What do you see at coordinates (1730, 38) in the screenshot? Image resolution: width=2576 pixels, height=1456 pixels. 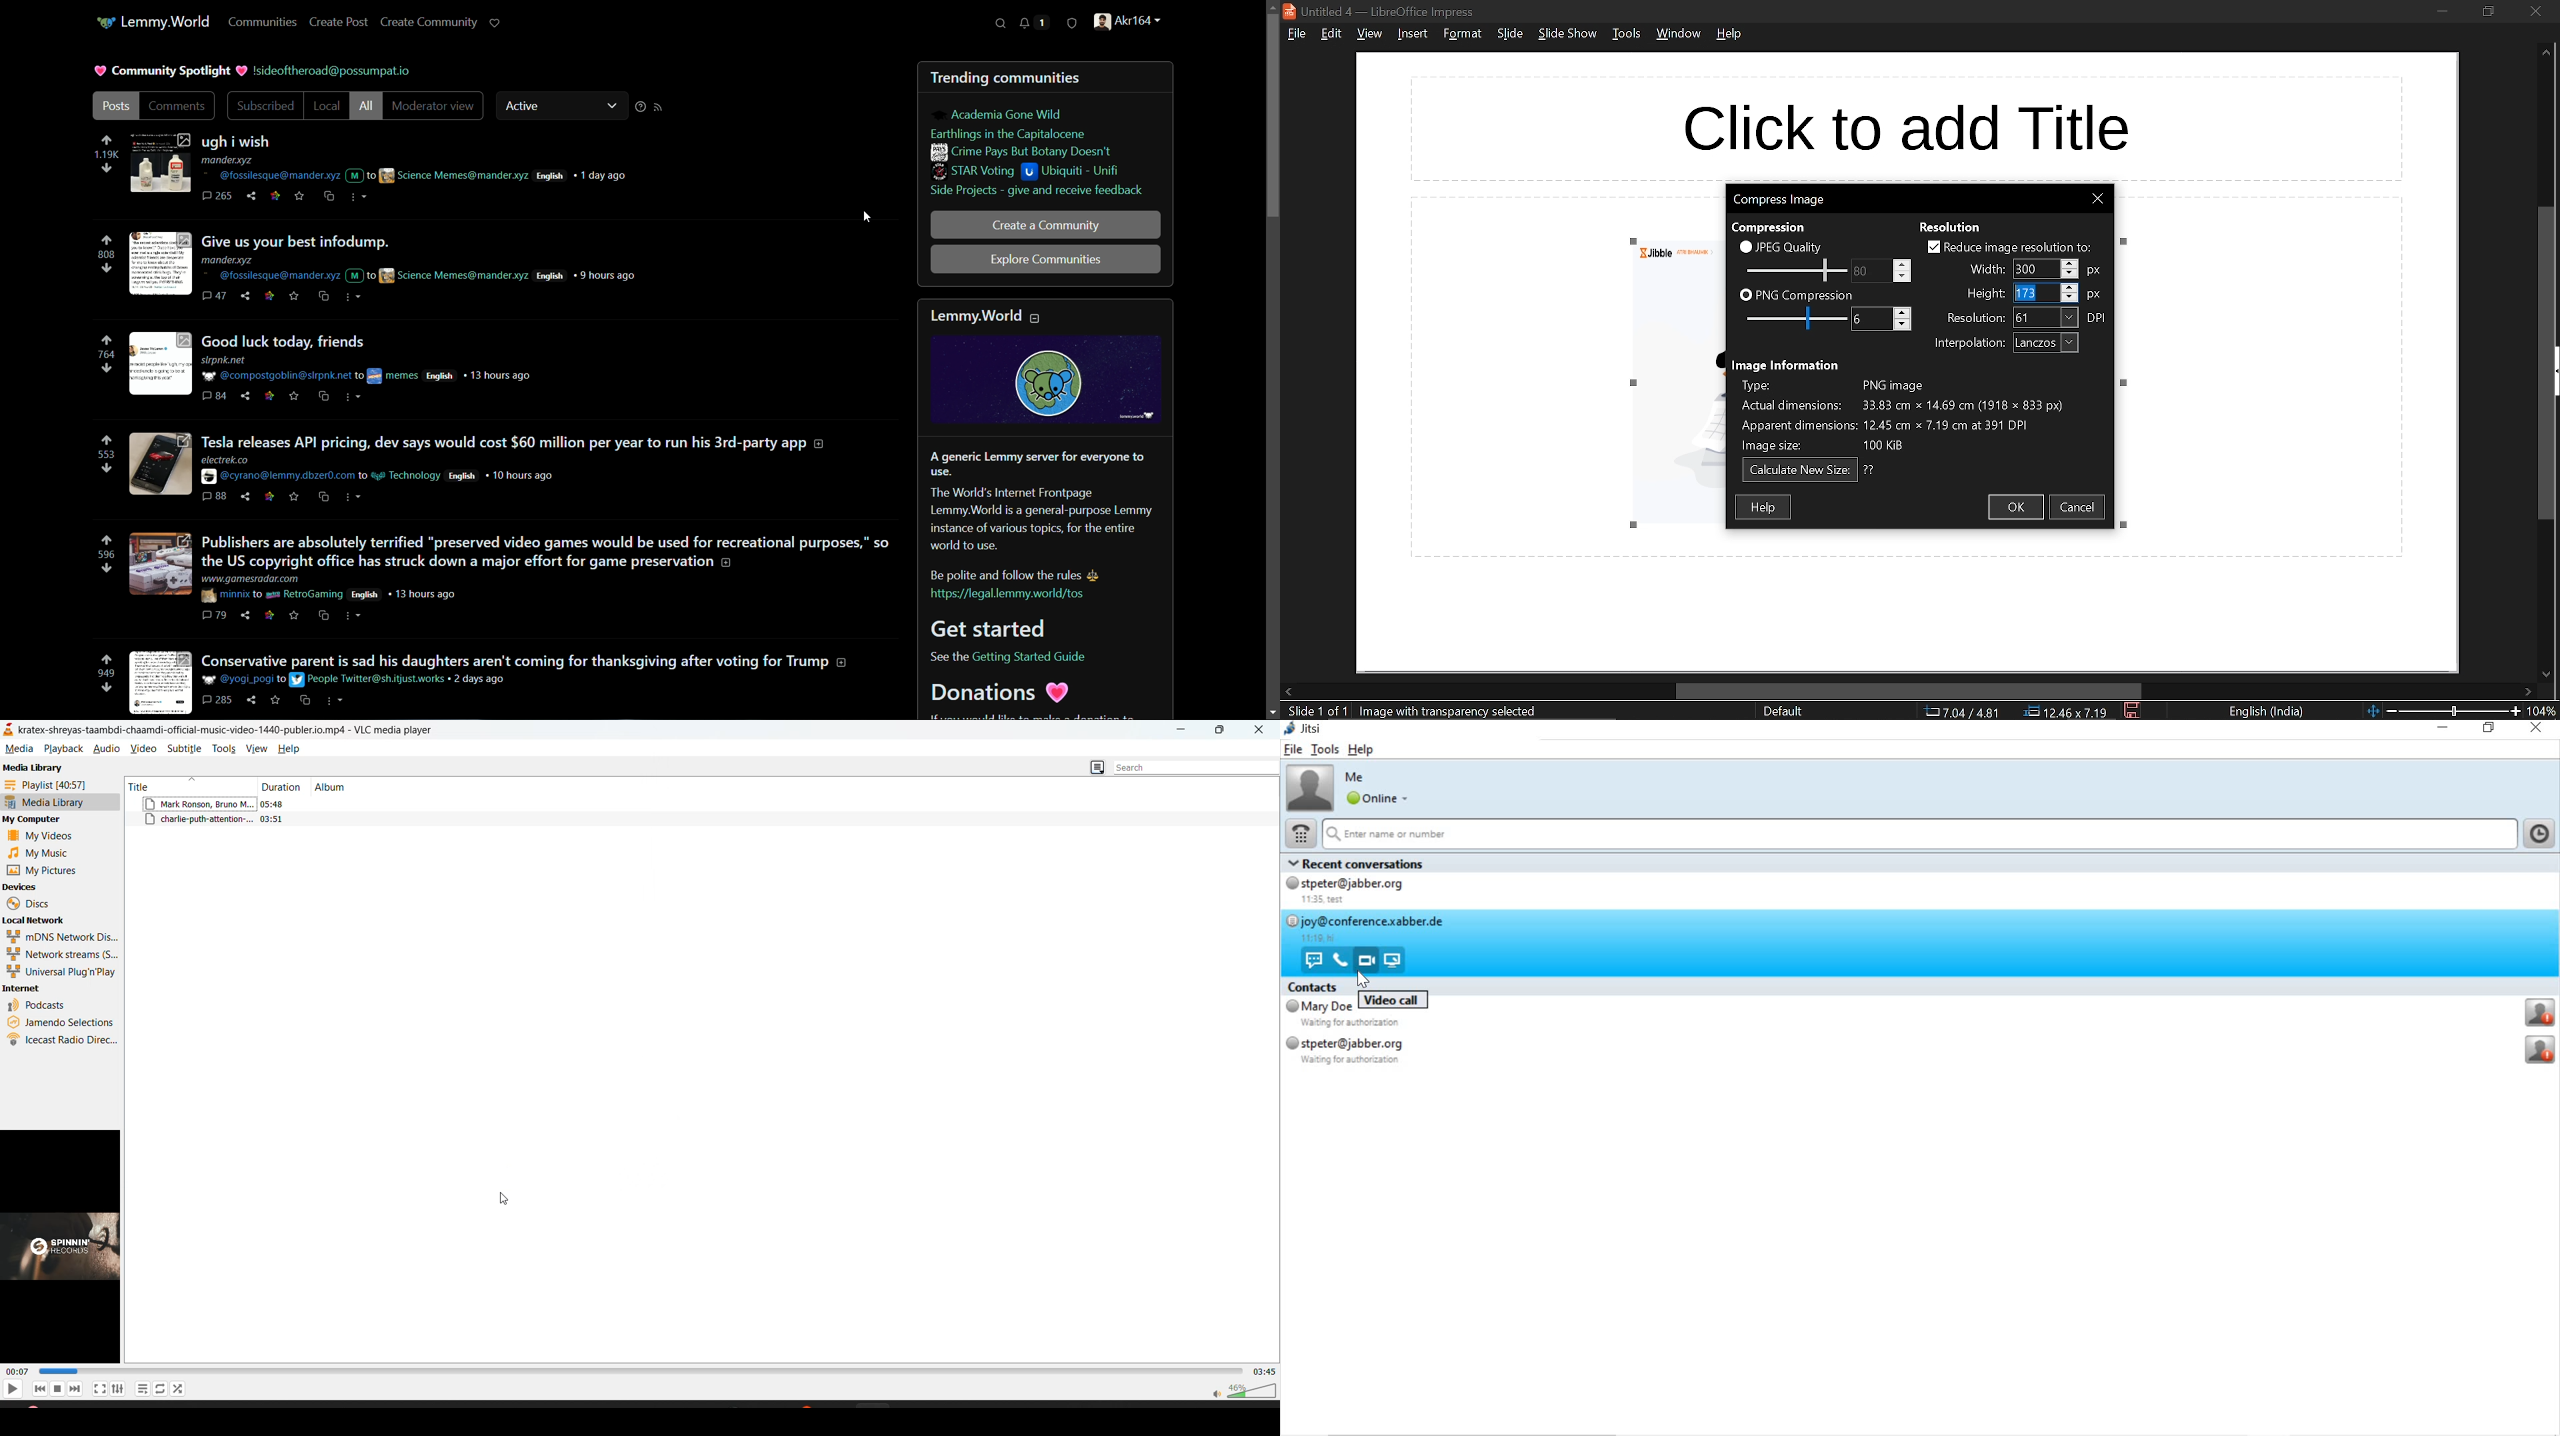 I see `help` at bounding box center [1730, 38].